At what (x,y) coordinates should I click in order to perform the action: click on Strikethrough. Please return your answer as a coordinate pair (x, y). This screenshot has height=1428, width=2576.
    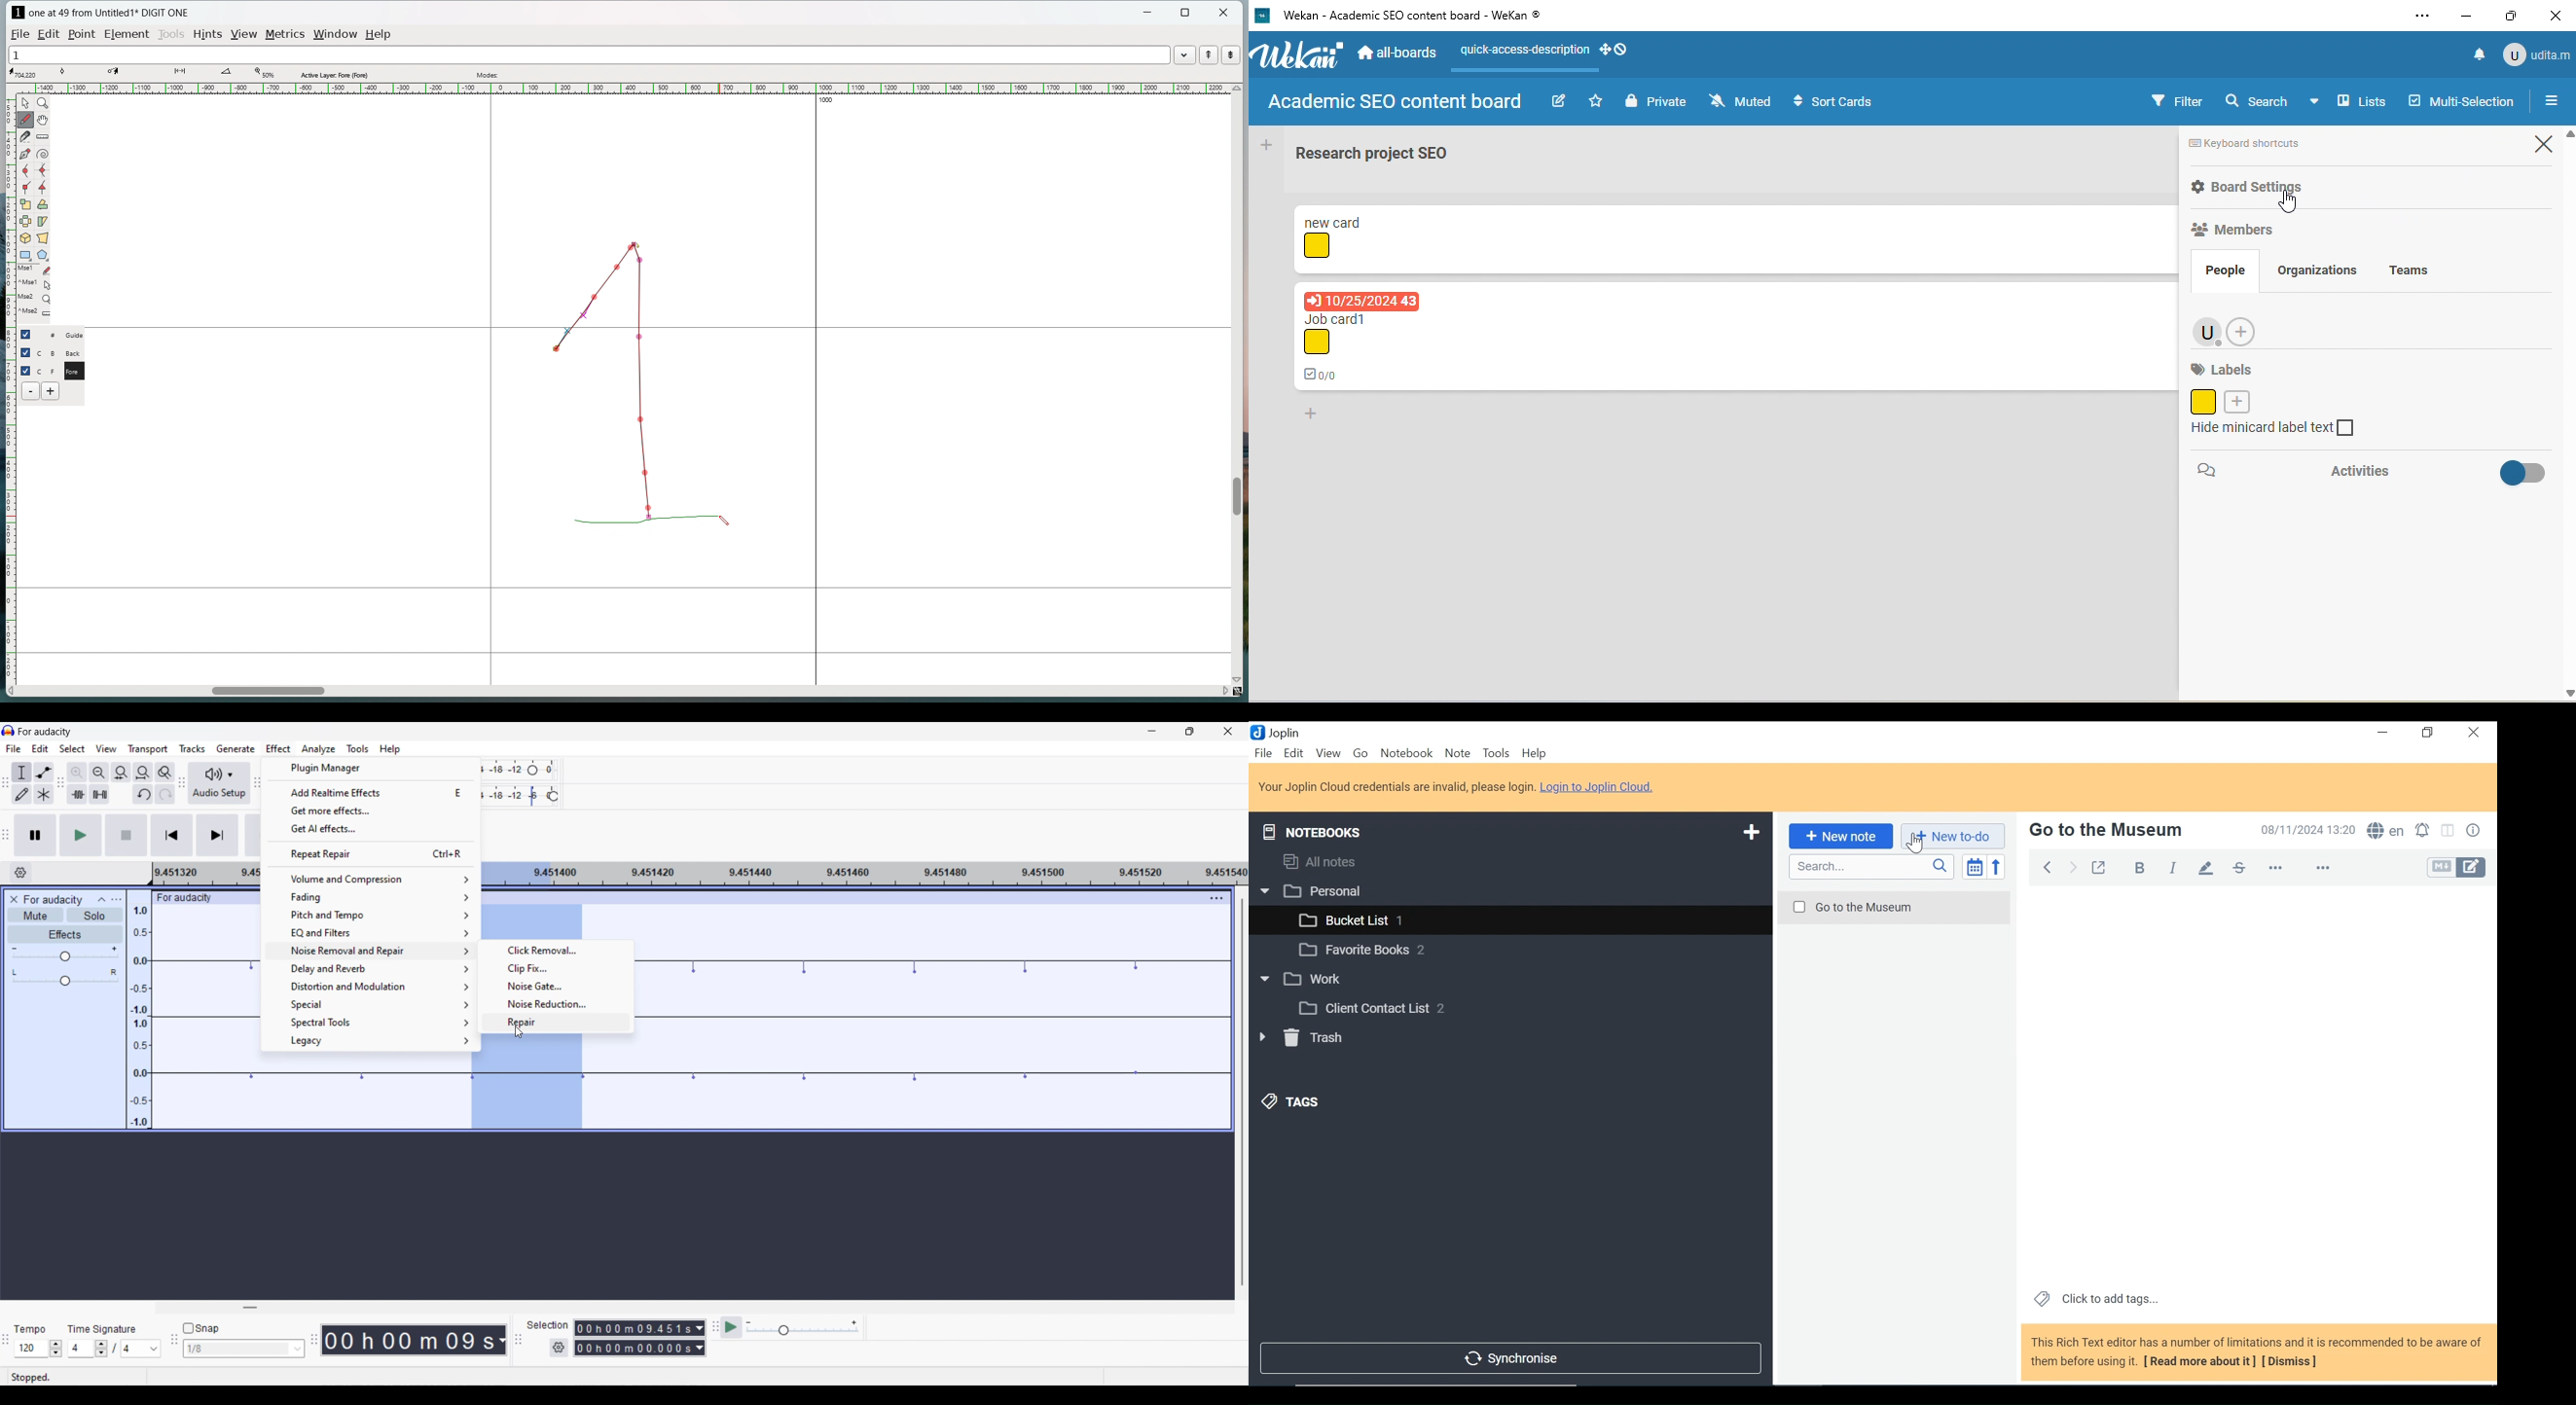
    Looking at the image, I should click on (2239, 867).